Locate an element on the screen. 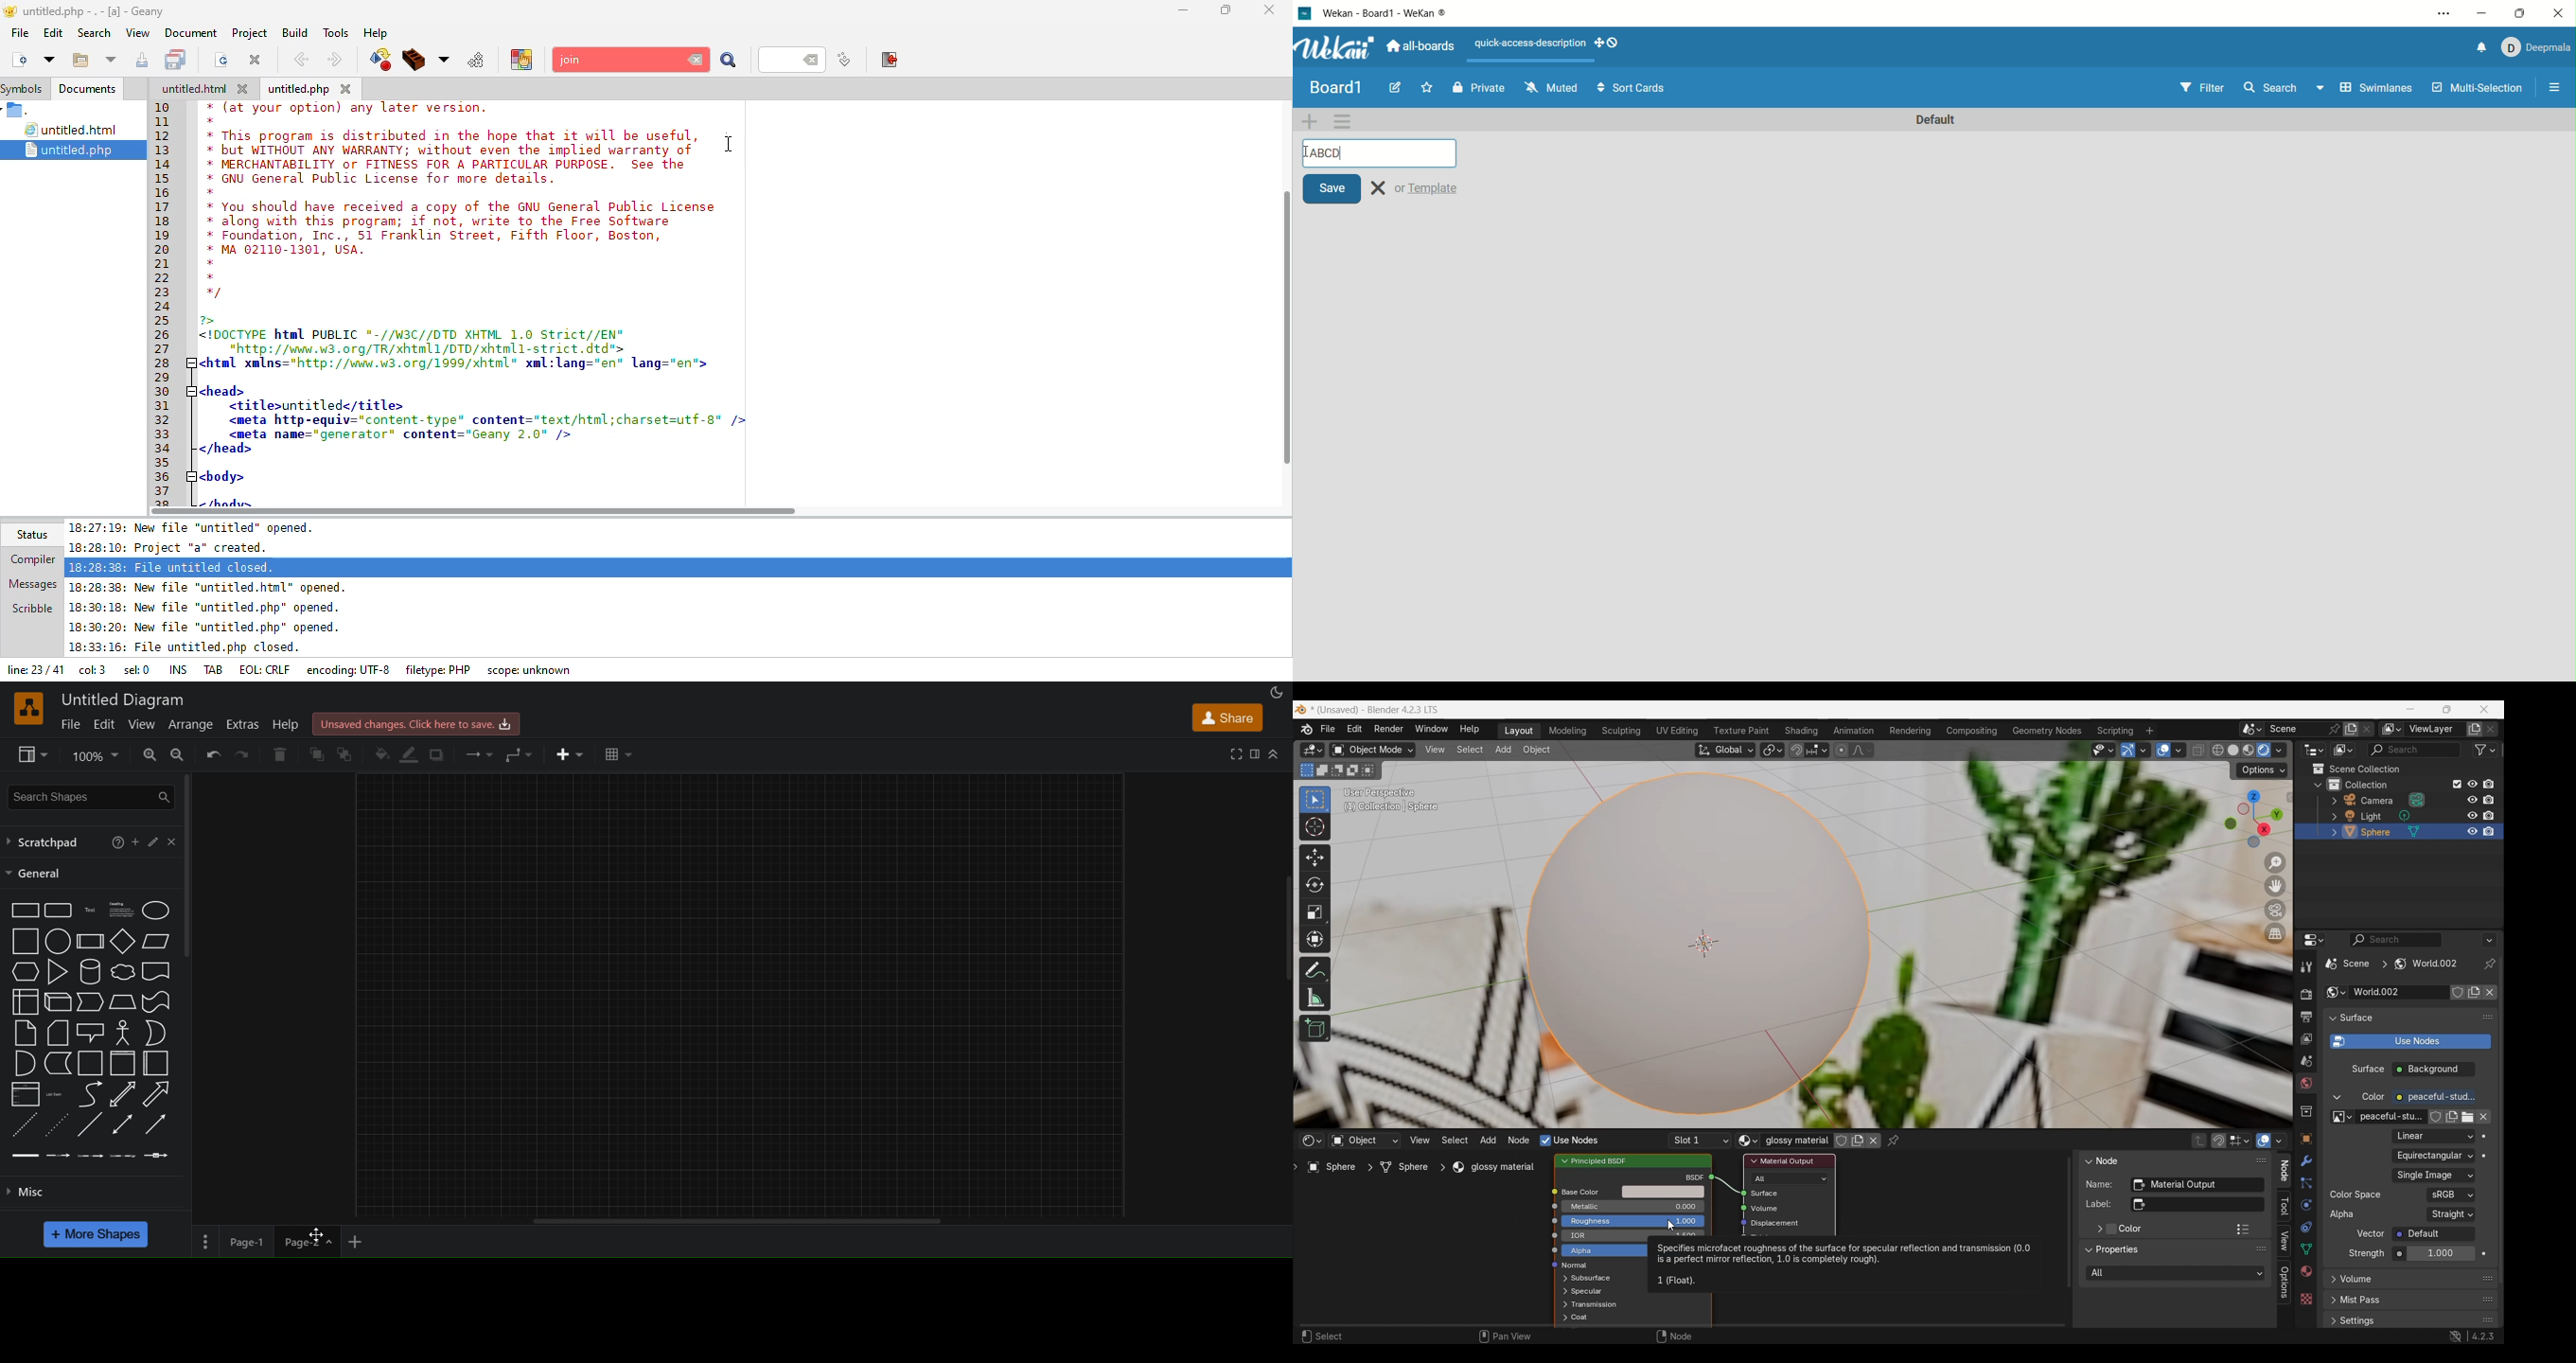 Image resolution: width=2576 pixels, height=1372 pixels. logo is located at coordinates (26, 708).